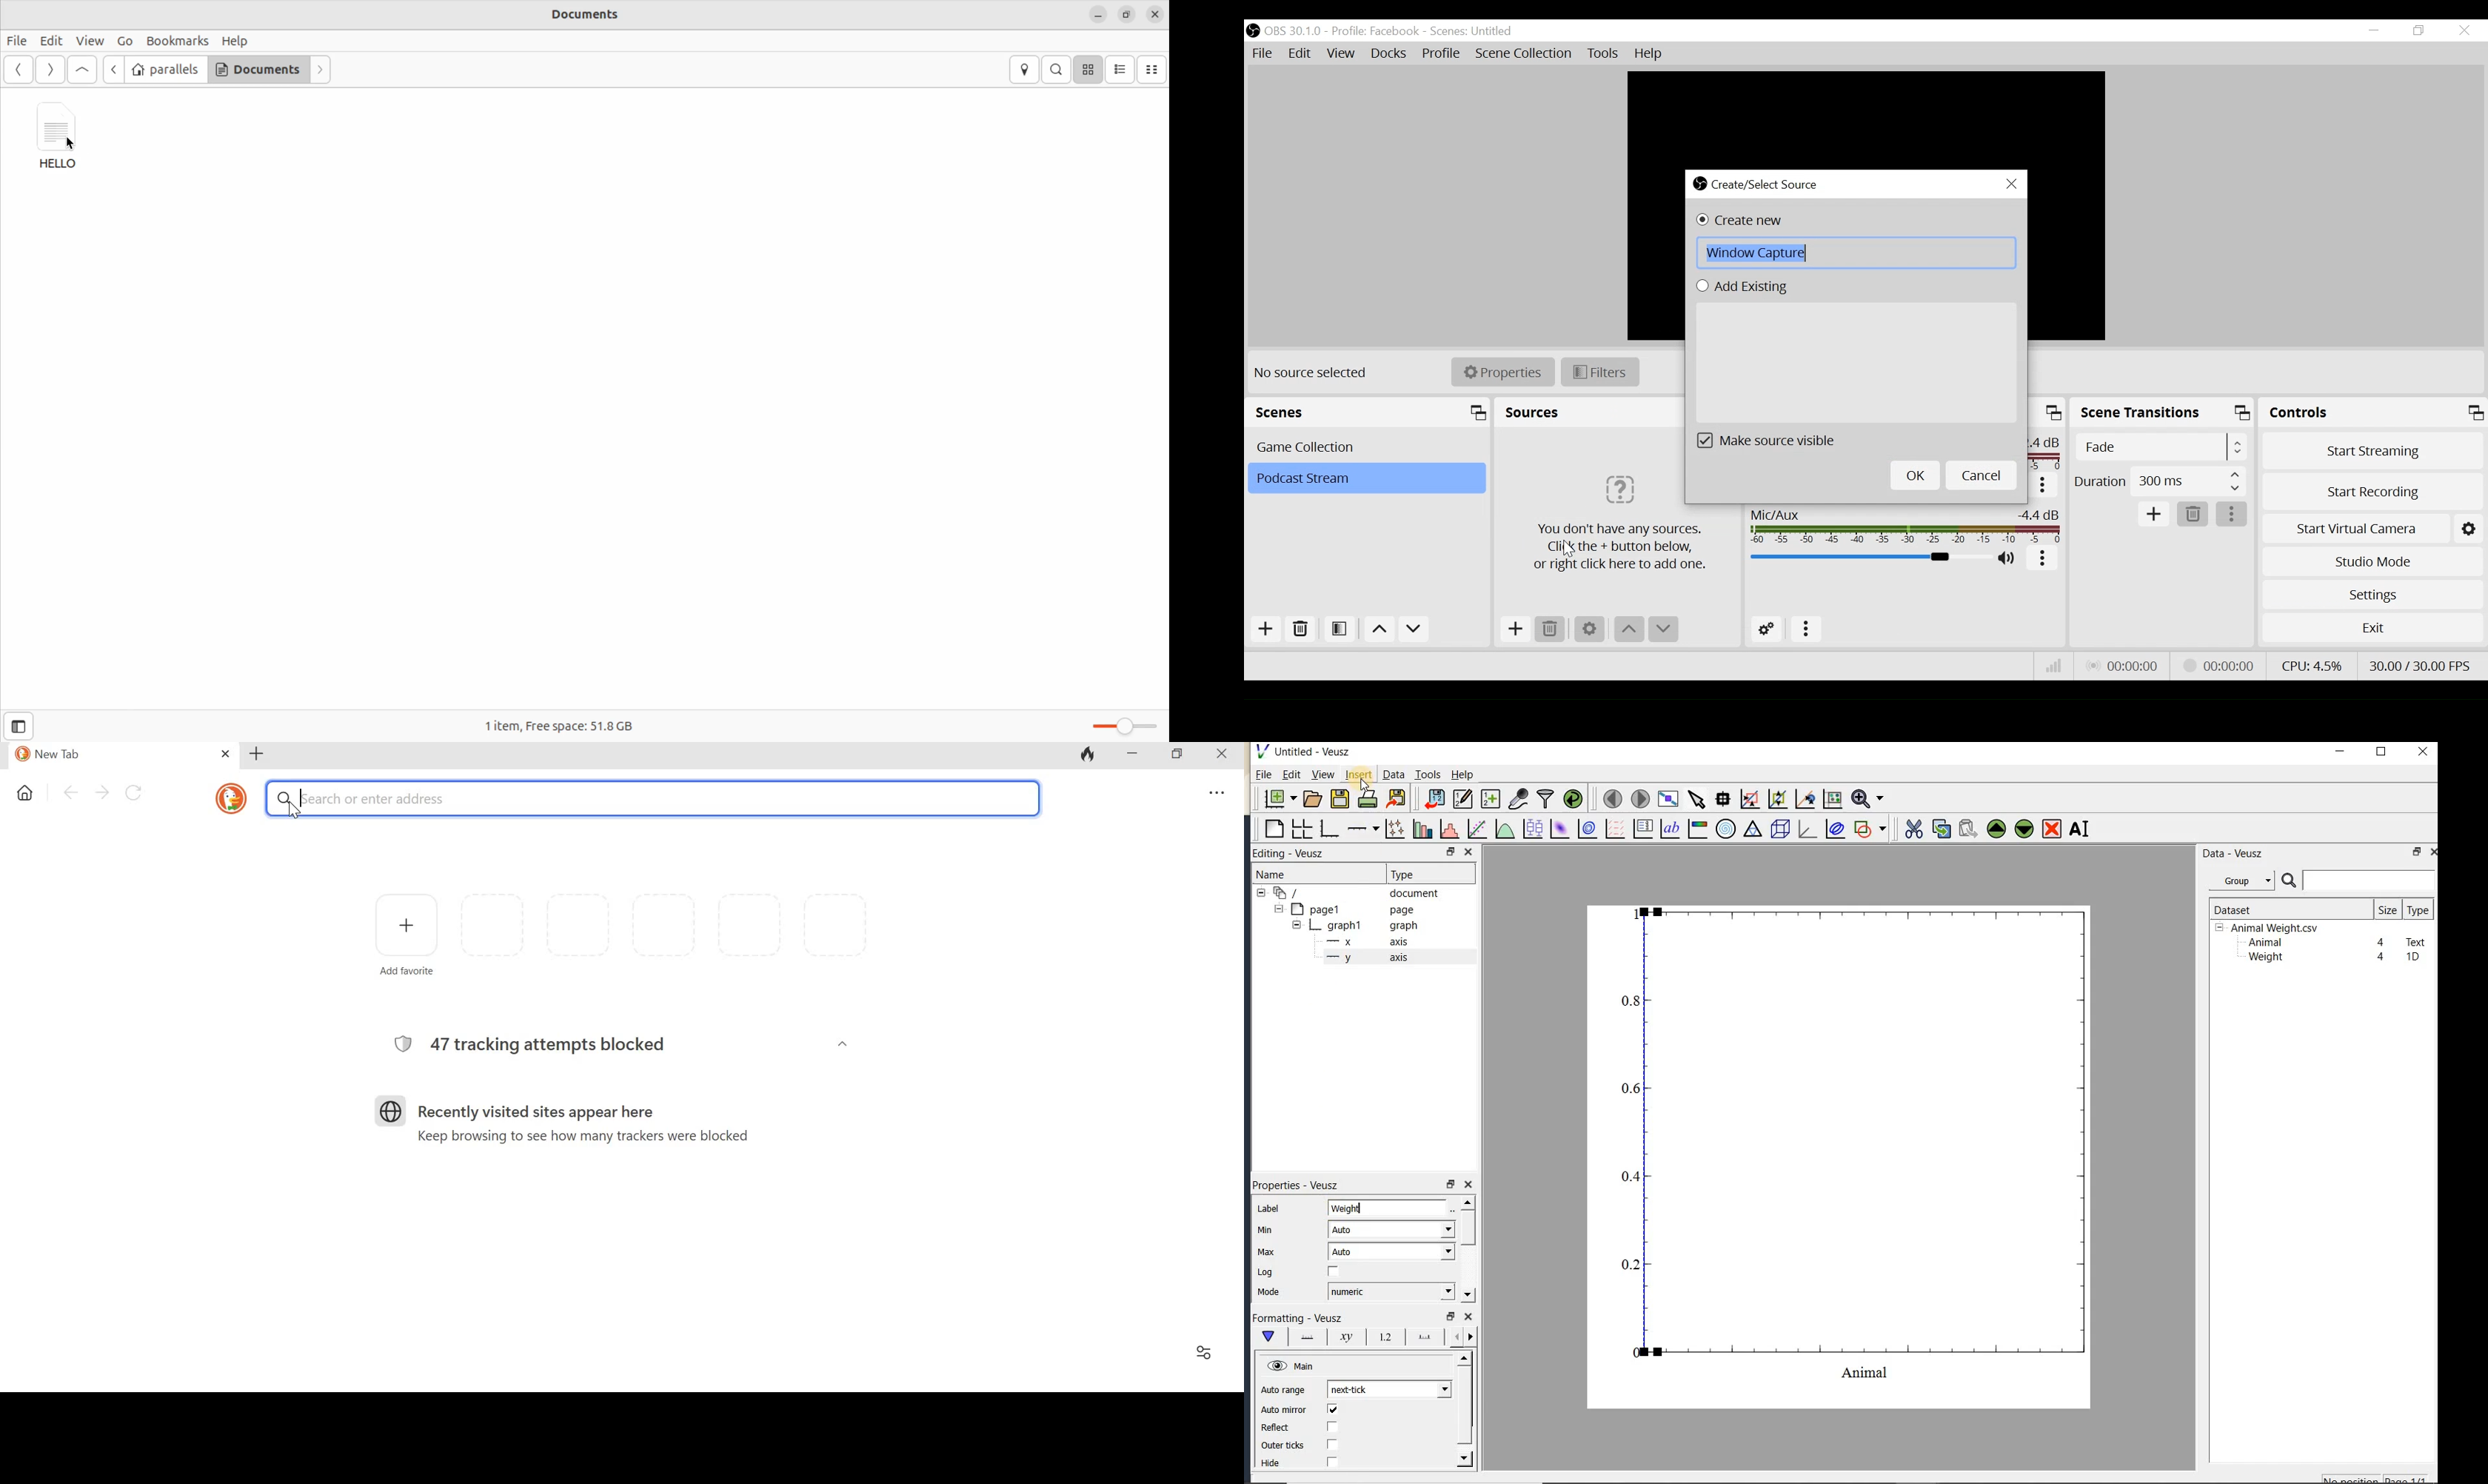  I want to click on Settings, so click(2372, 595).